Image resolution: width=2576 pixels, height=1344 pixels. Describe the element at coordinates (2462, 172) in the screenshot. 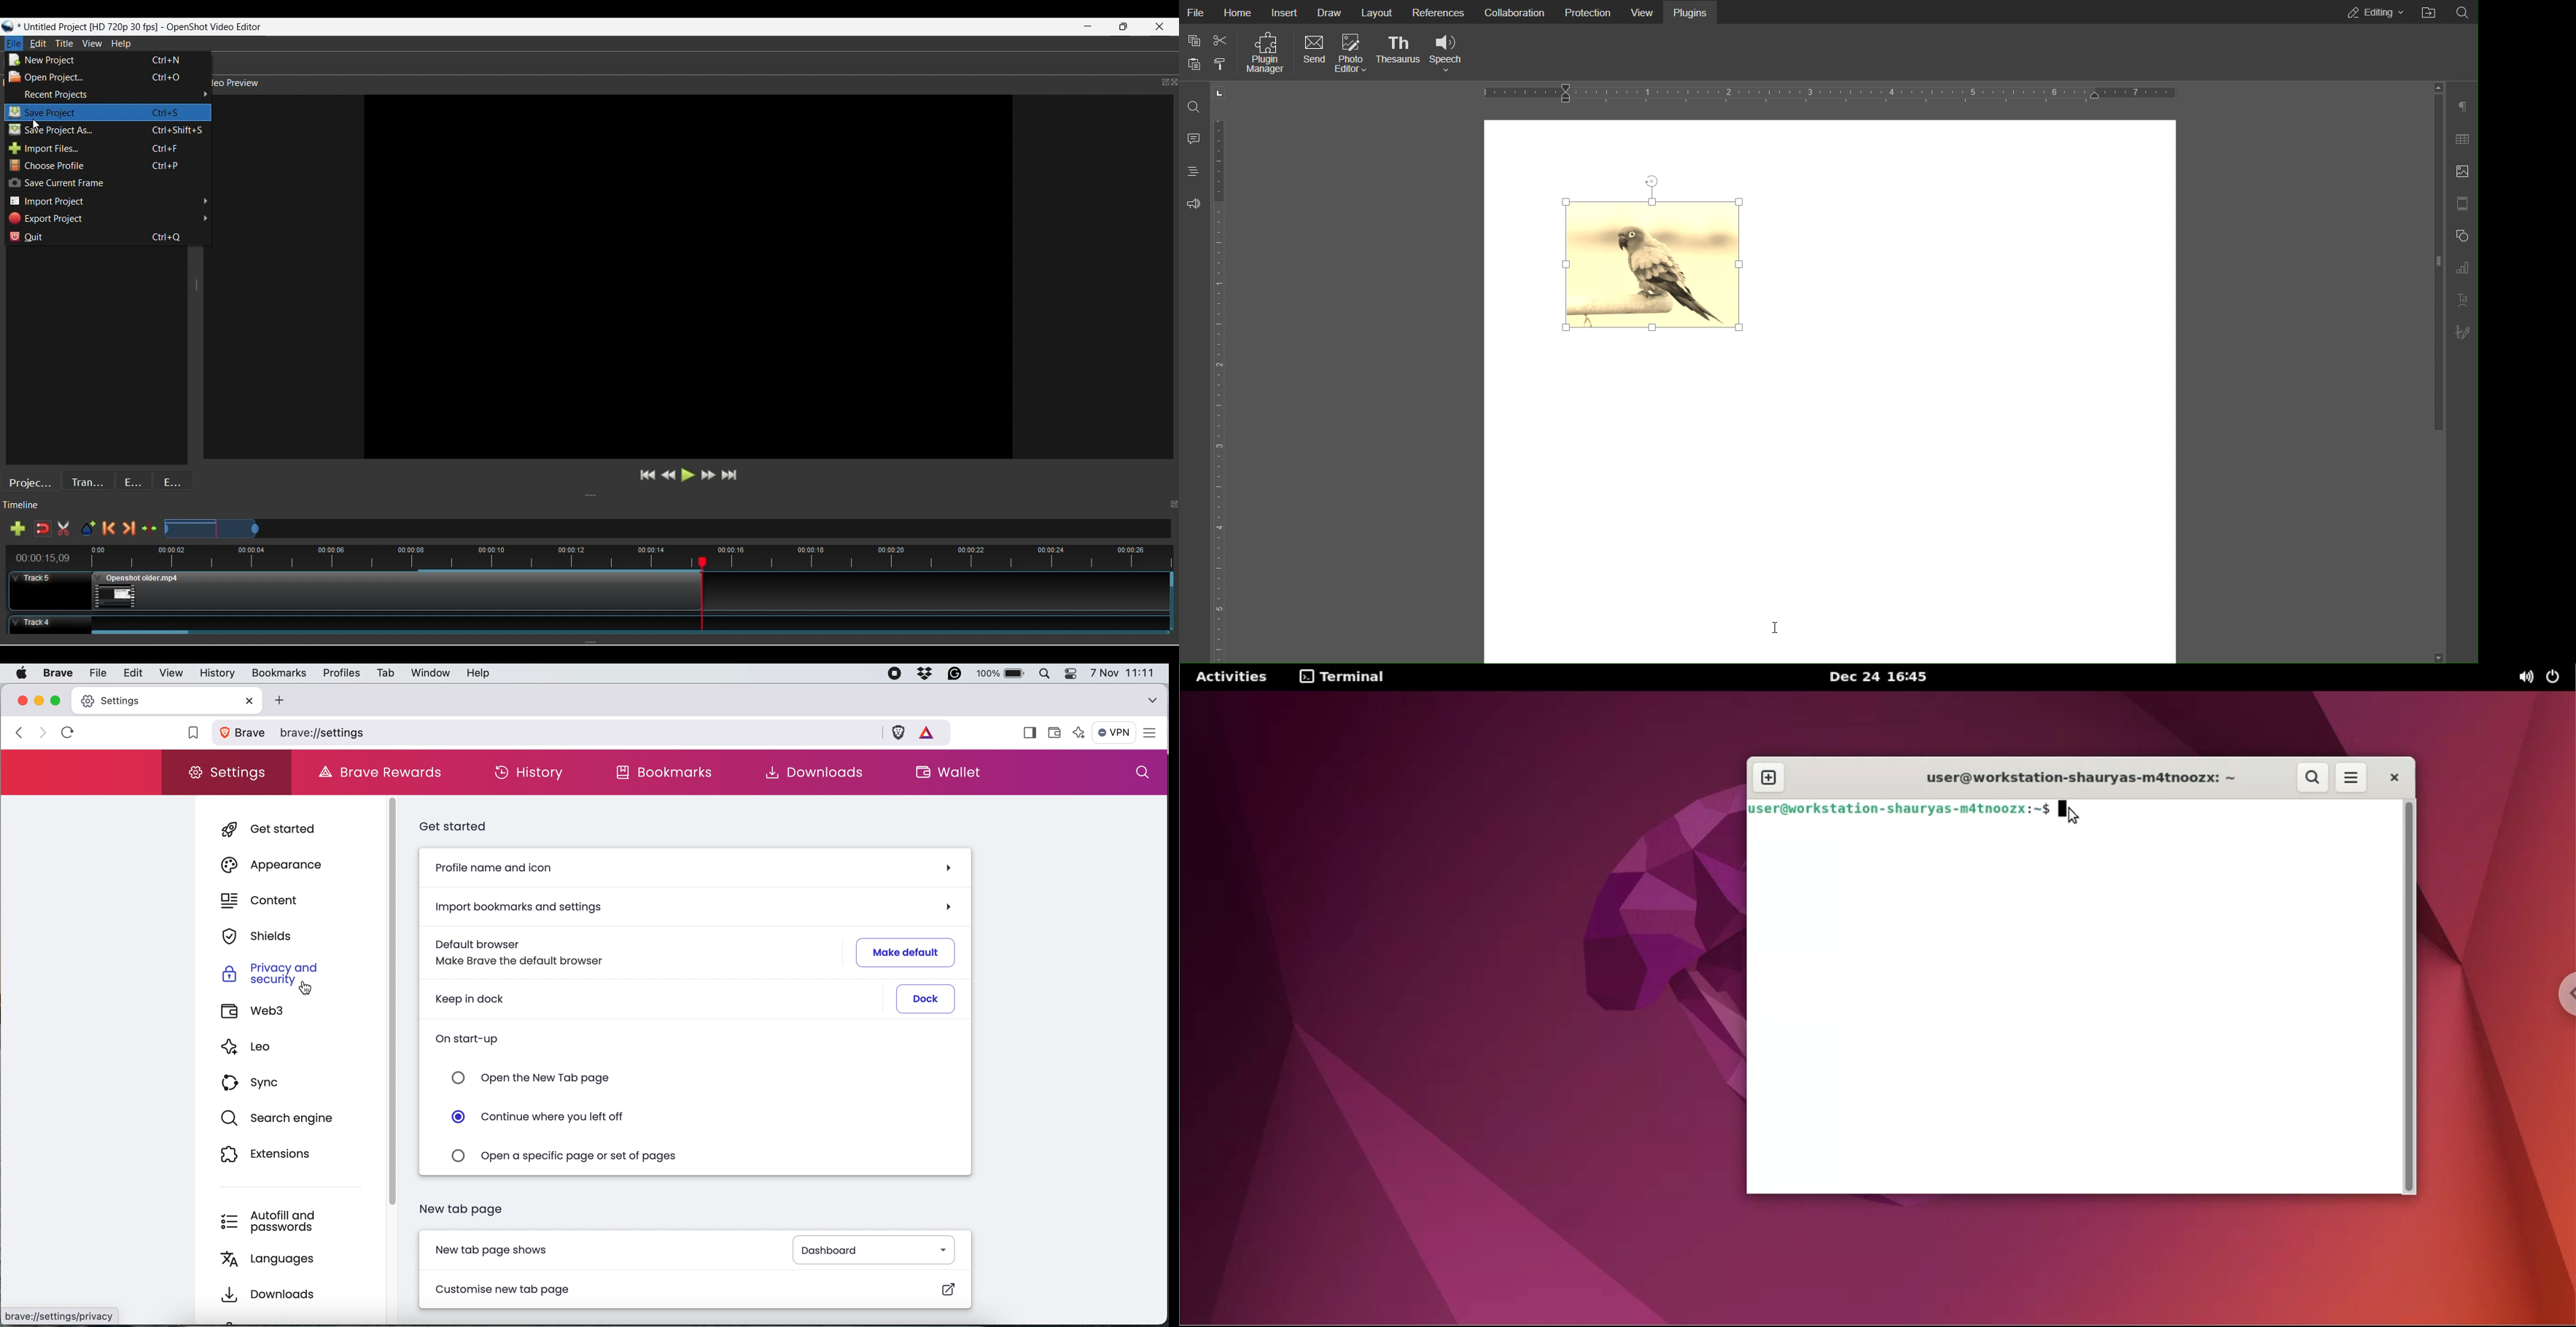

I see `Image Settings` at that location.